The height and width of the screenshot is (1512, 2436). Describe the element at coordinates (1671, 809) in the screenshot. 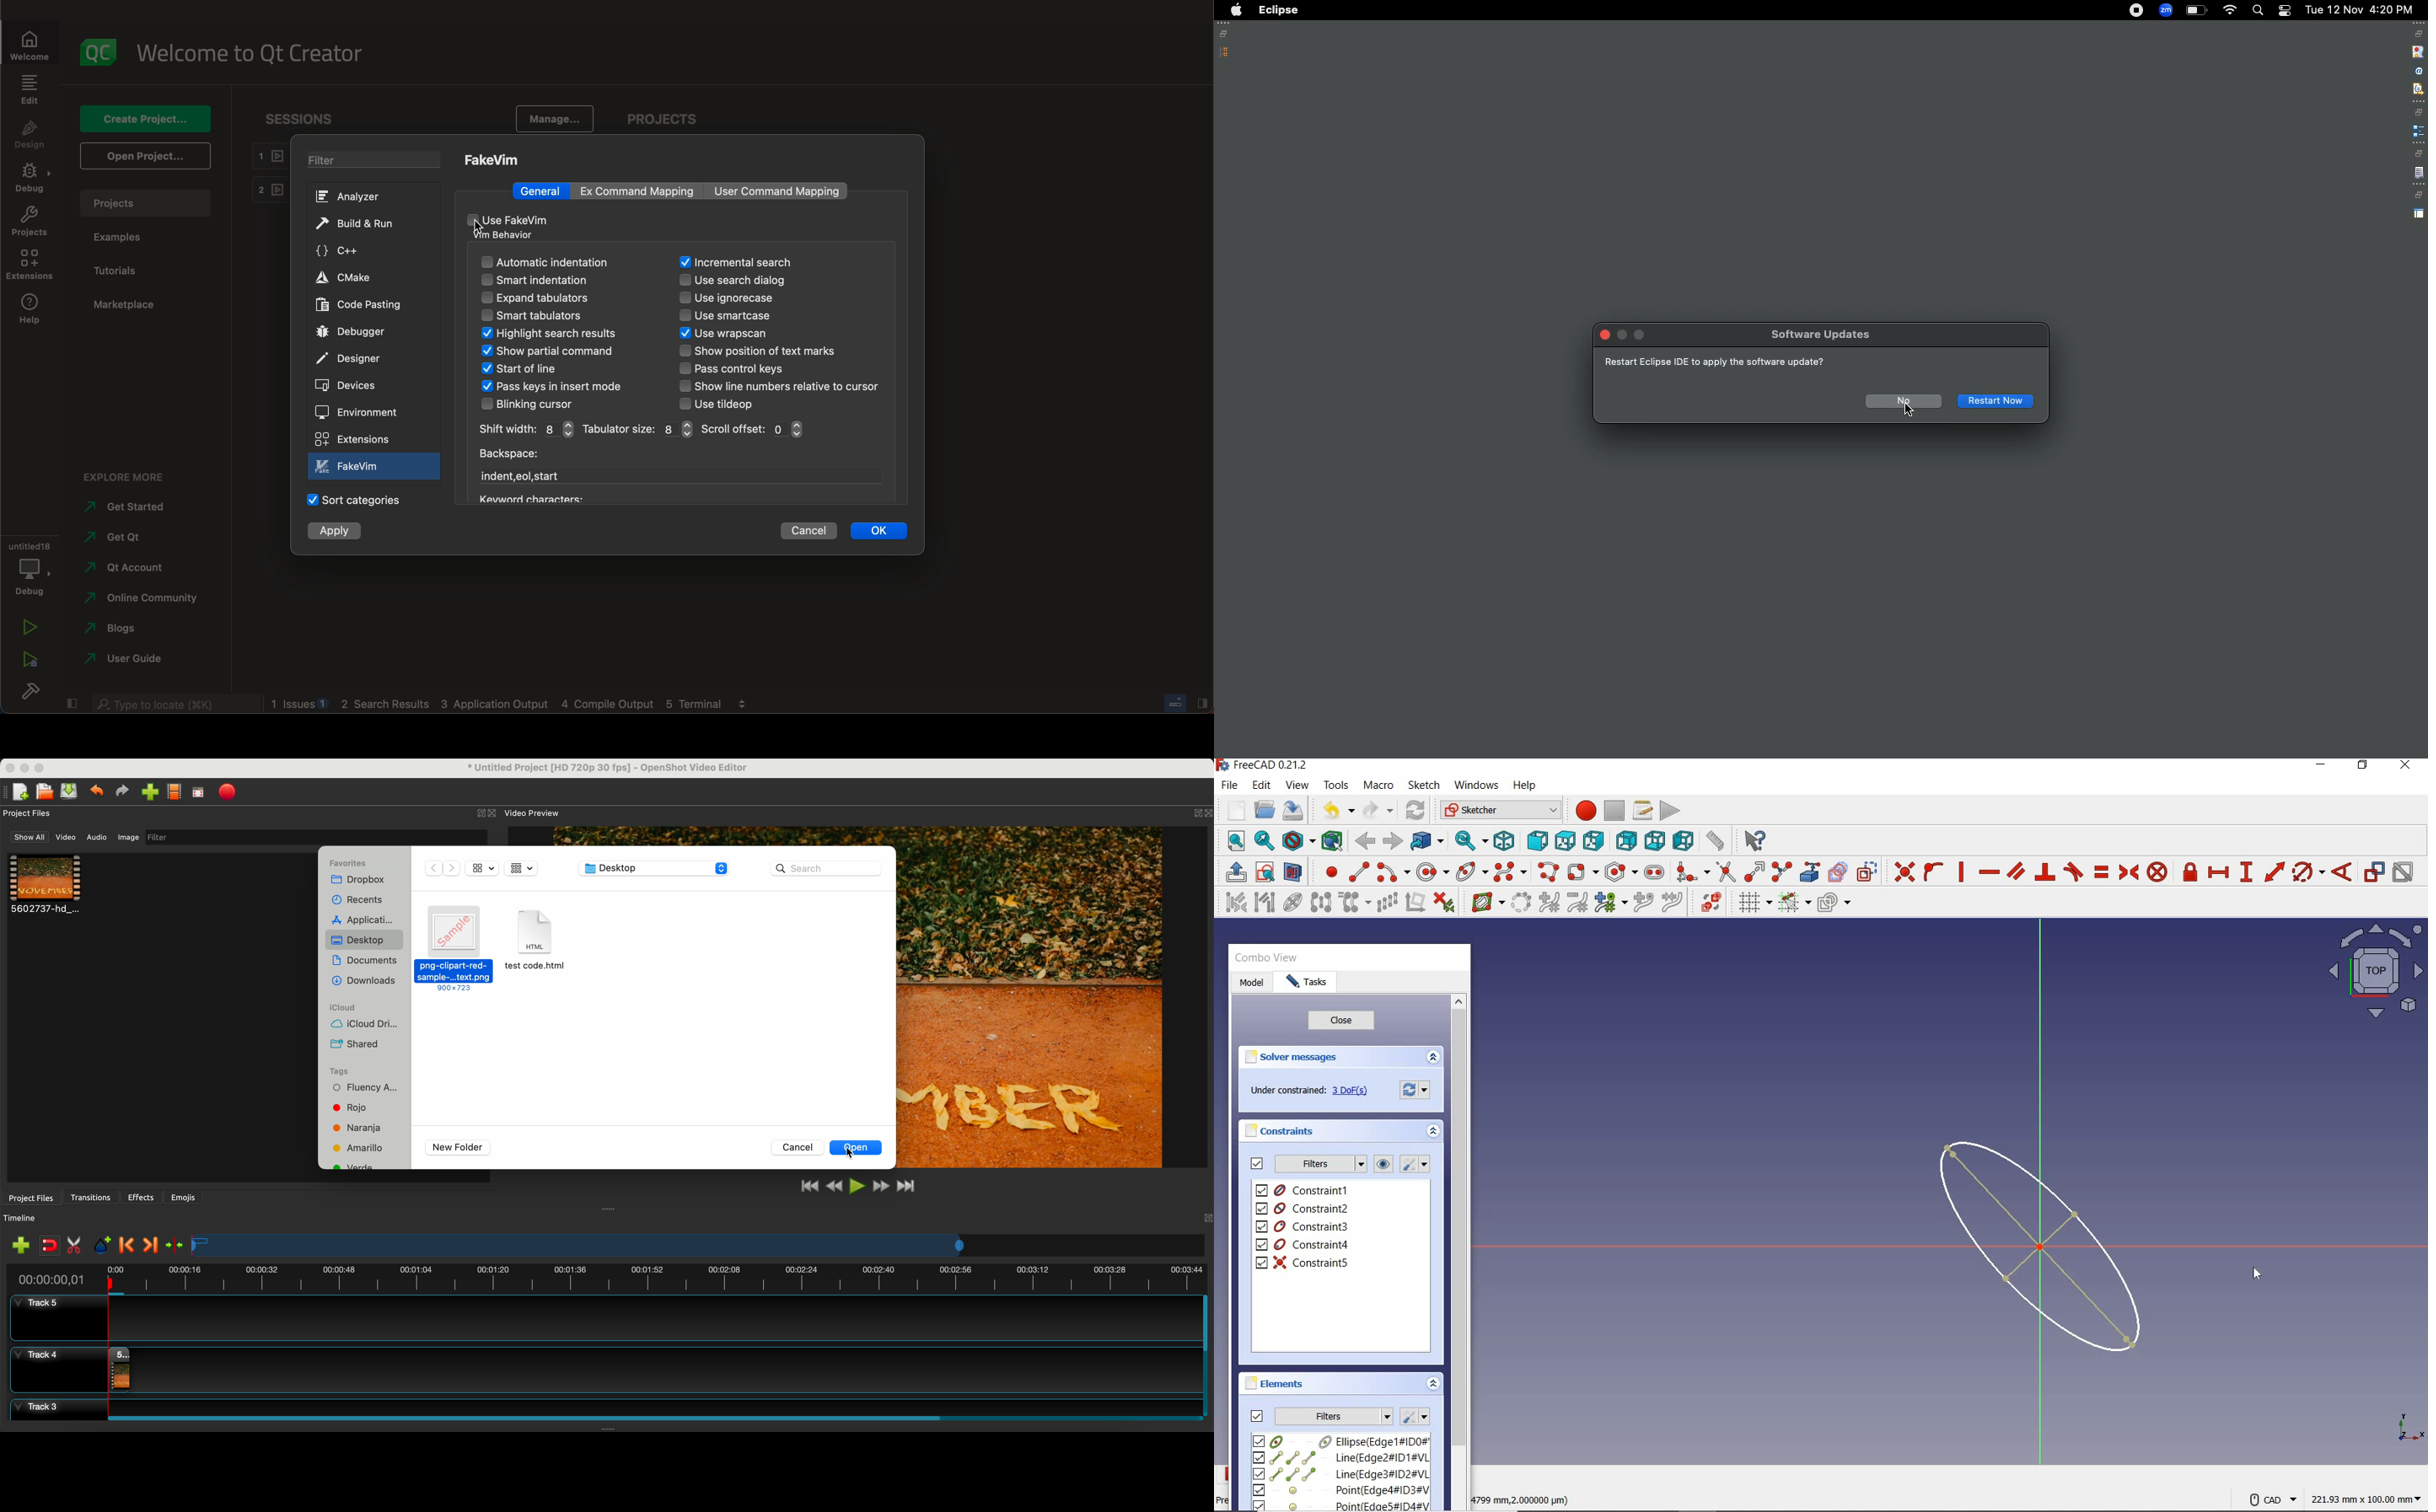

I see `execute macro` at that location.